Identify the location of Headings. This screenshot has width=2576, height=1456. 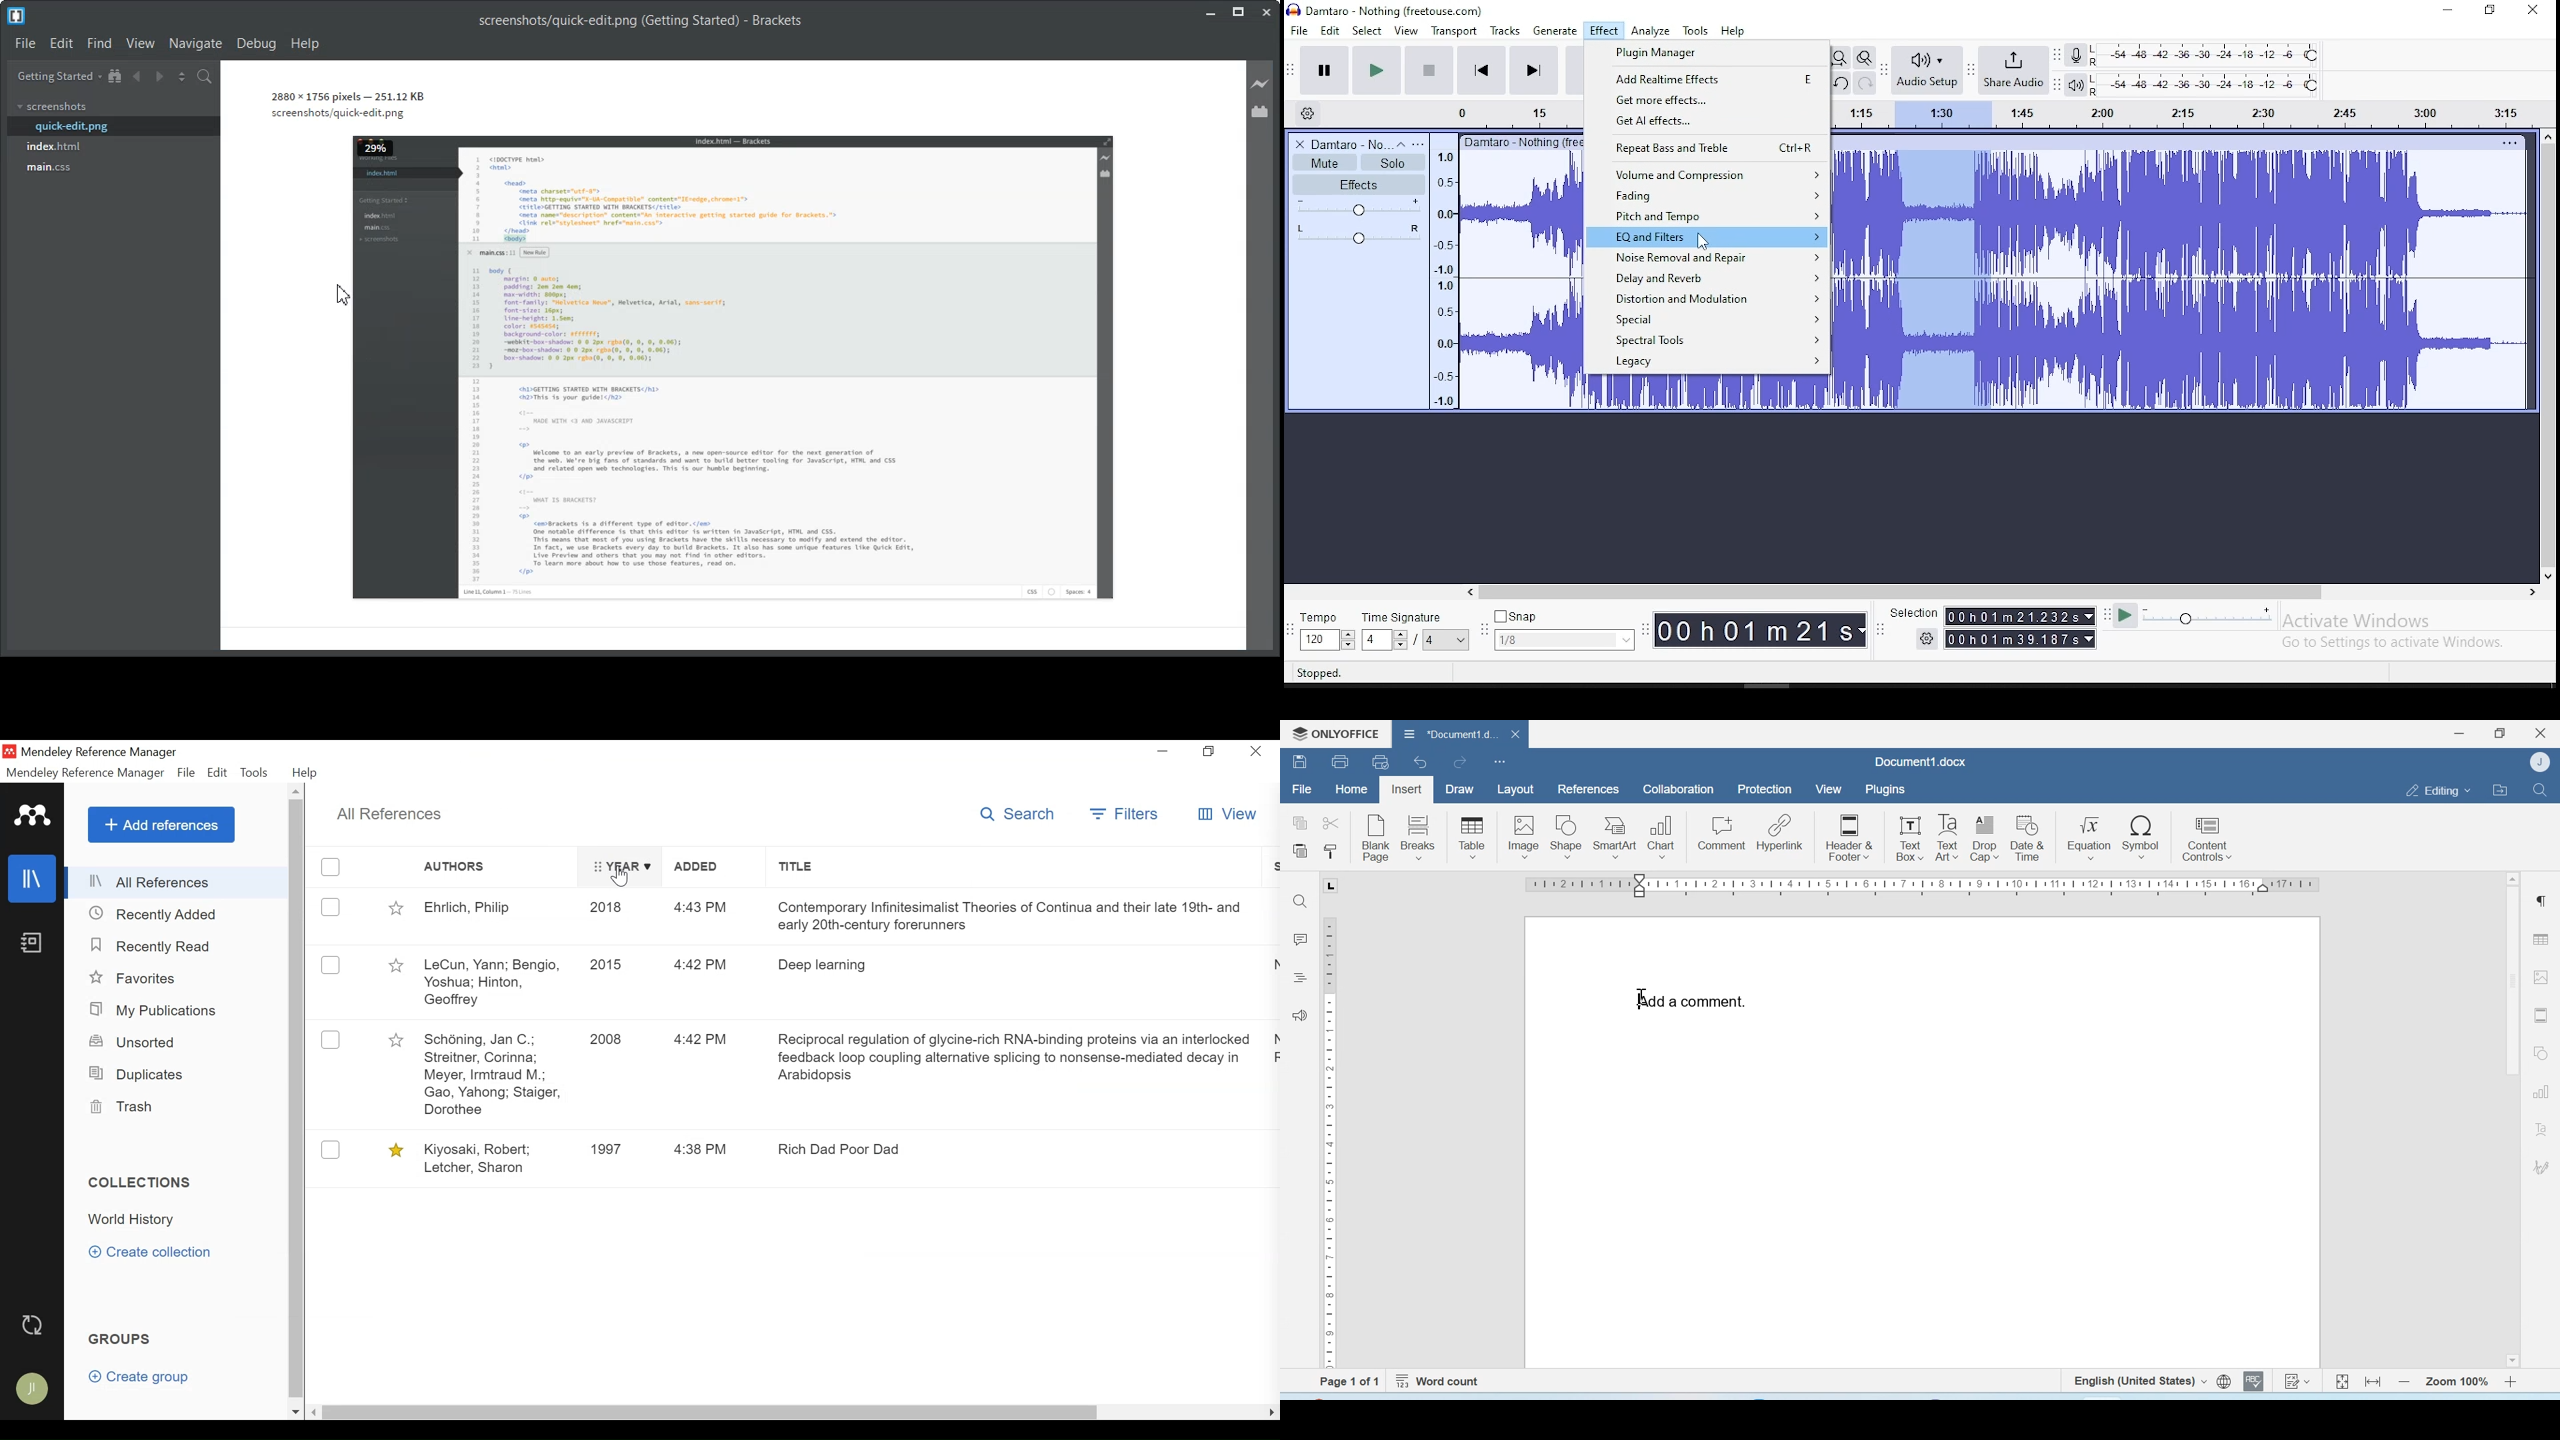
(1299, 979).